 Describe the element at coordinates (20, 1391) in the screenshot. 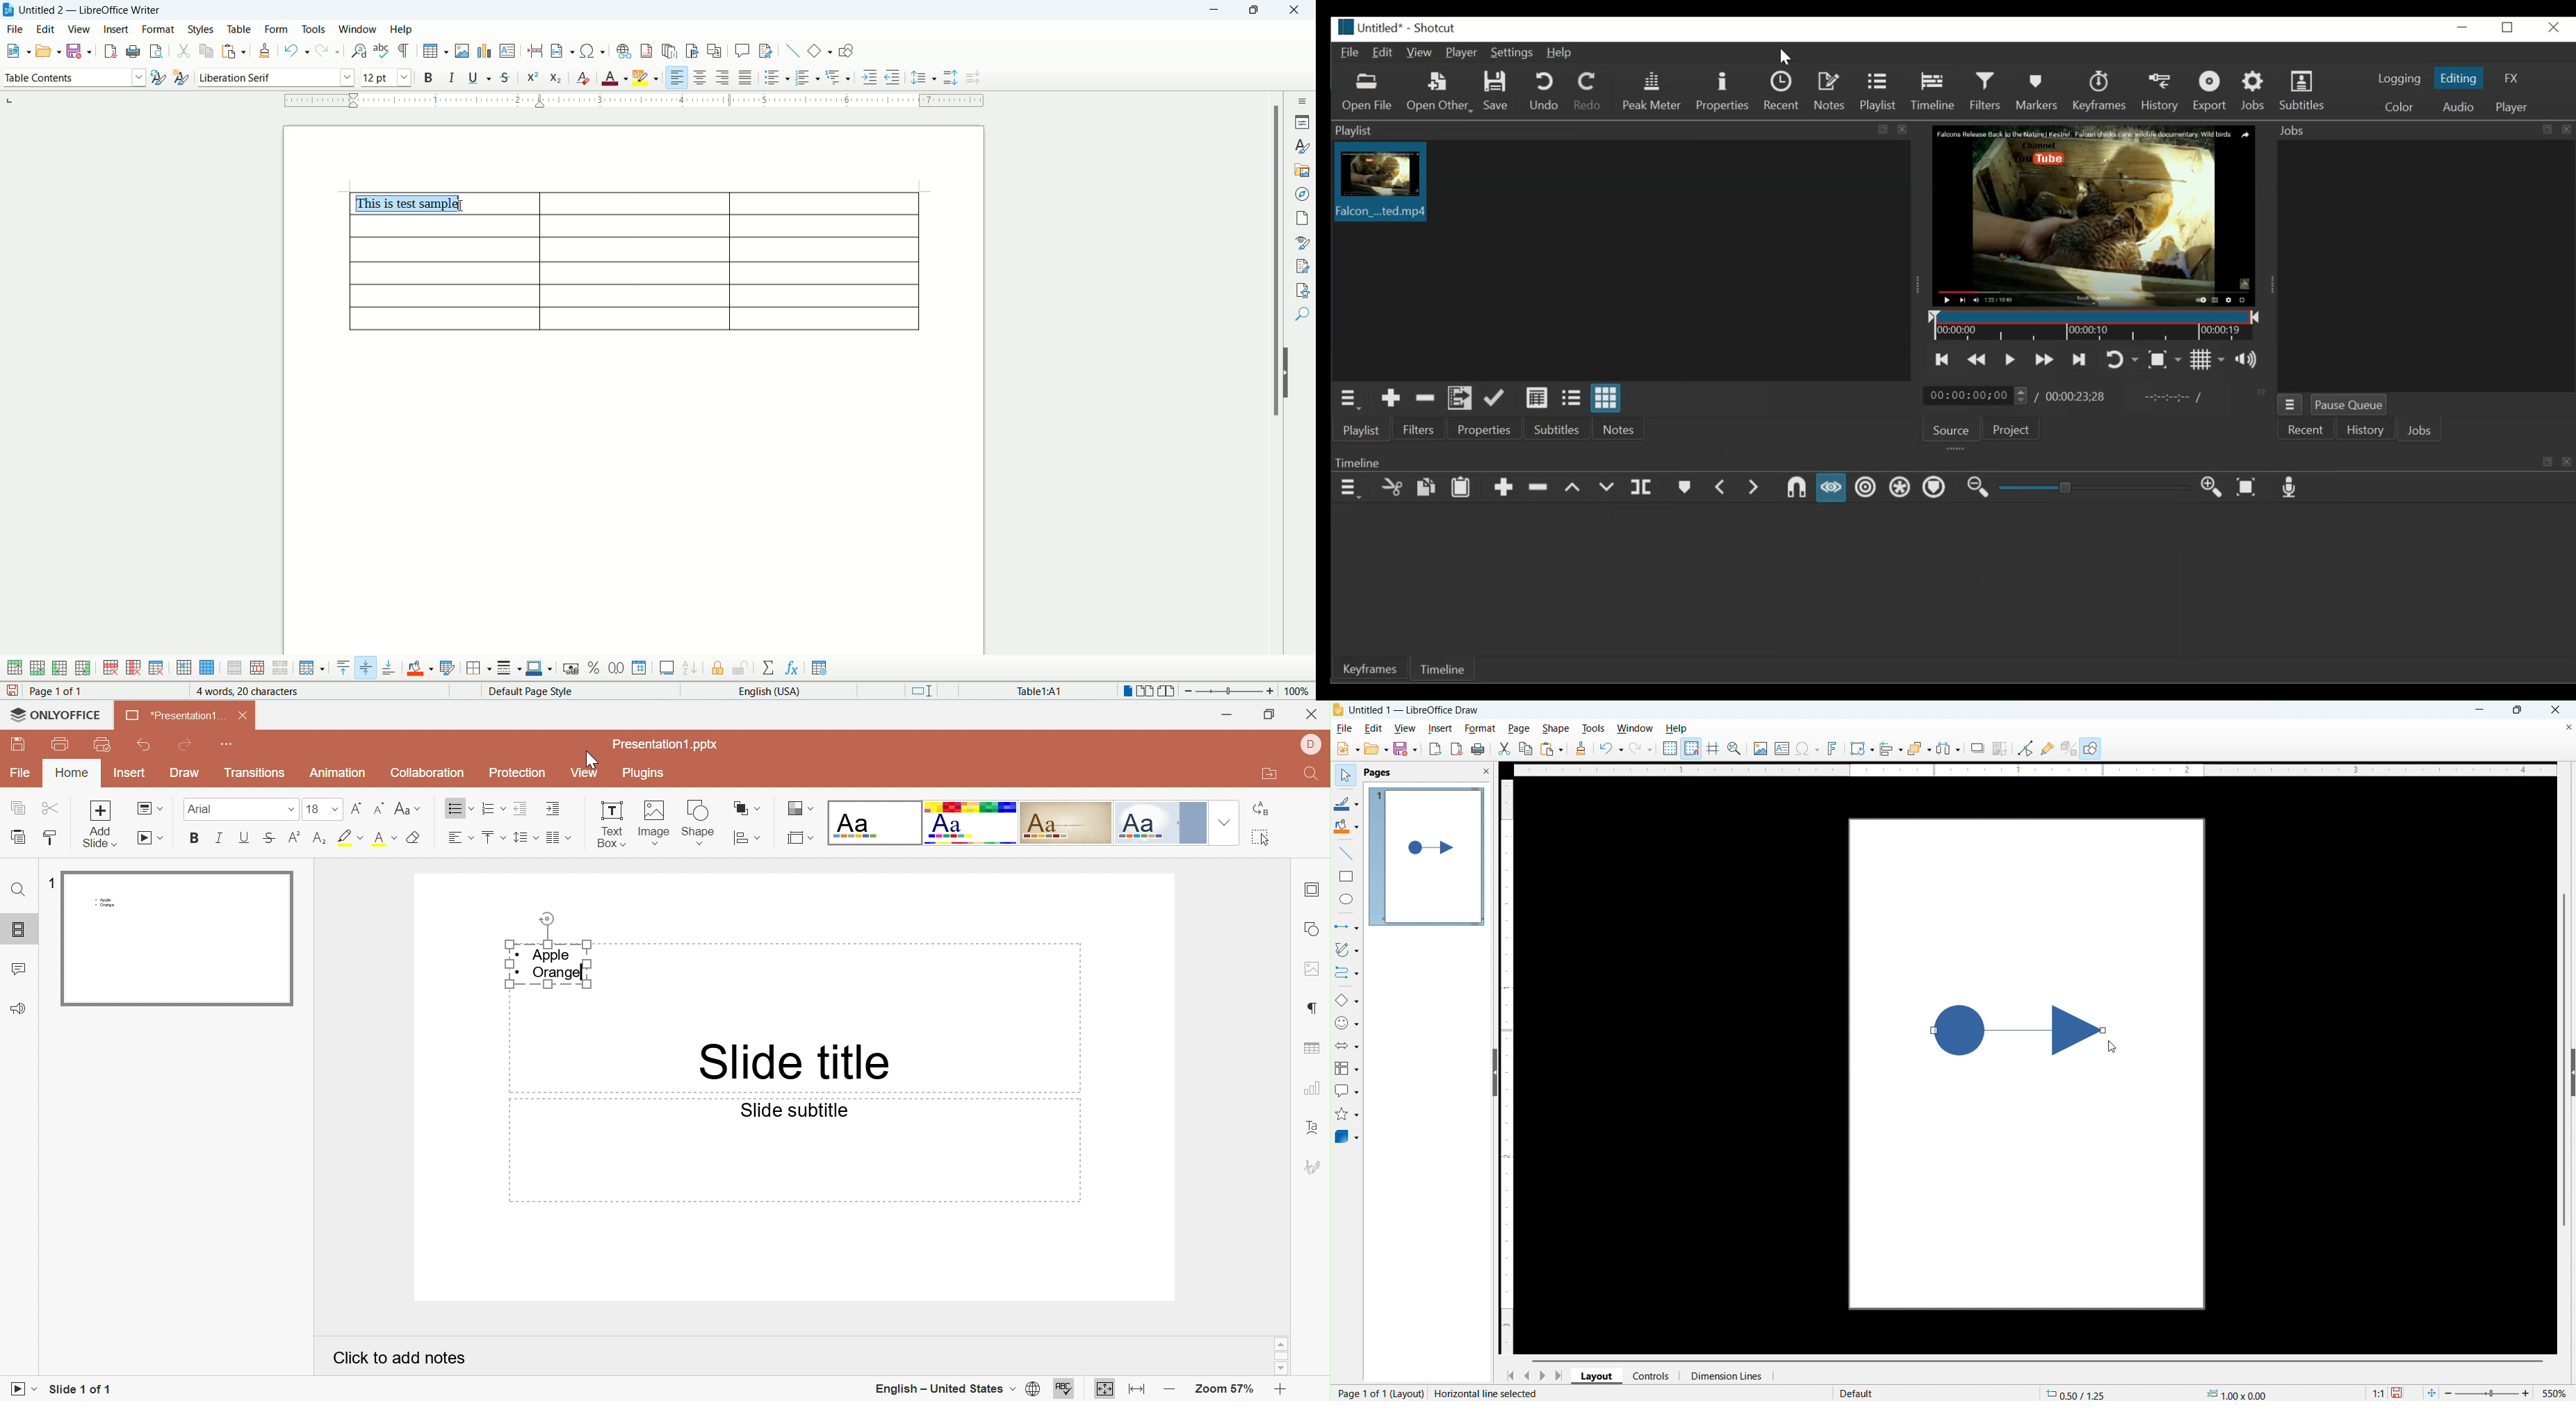

I see `Start slideshow` at that location.